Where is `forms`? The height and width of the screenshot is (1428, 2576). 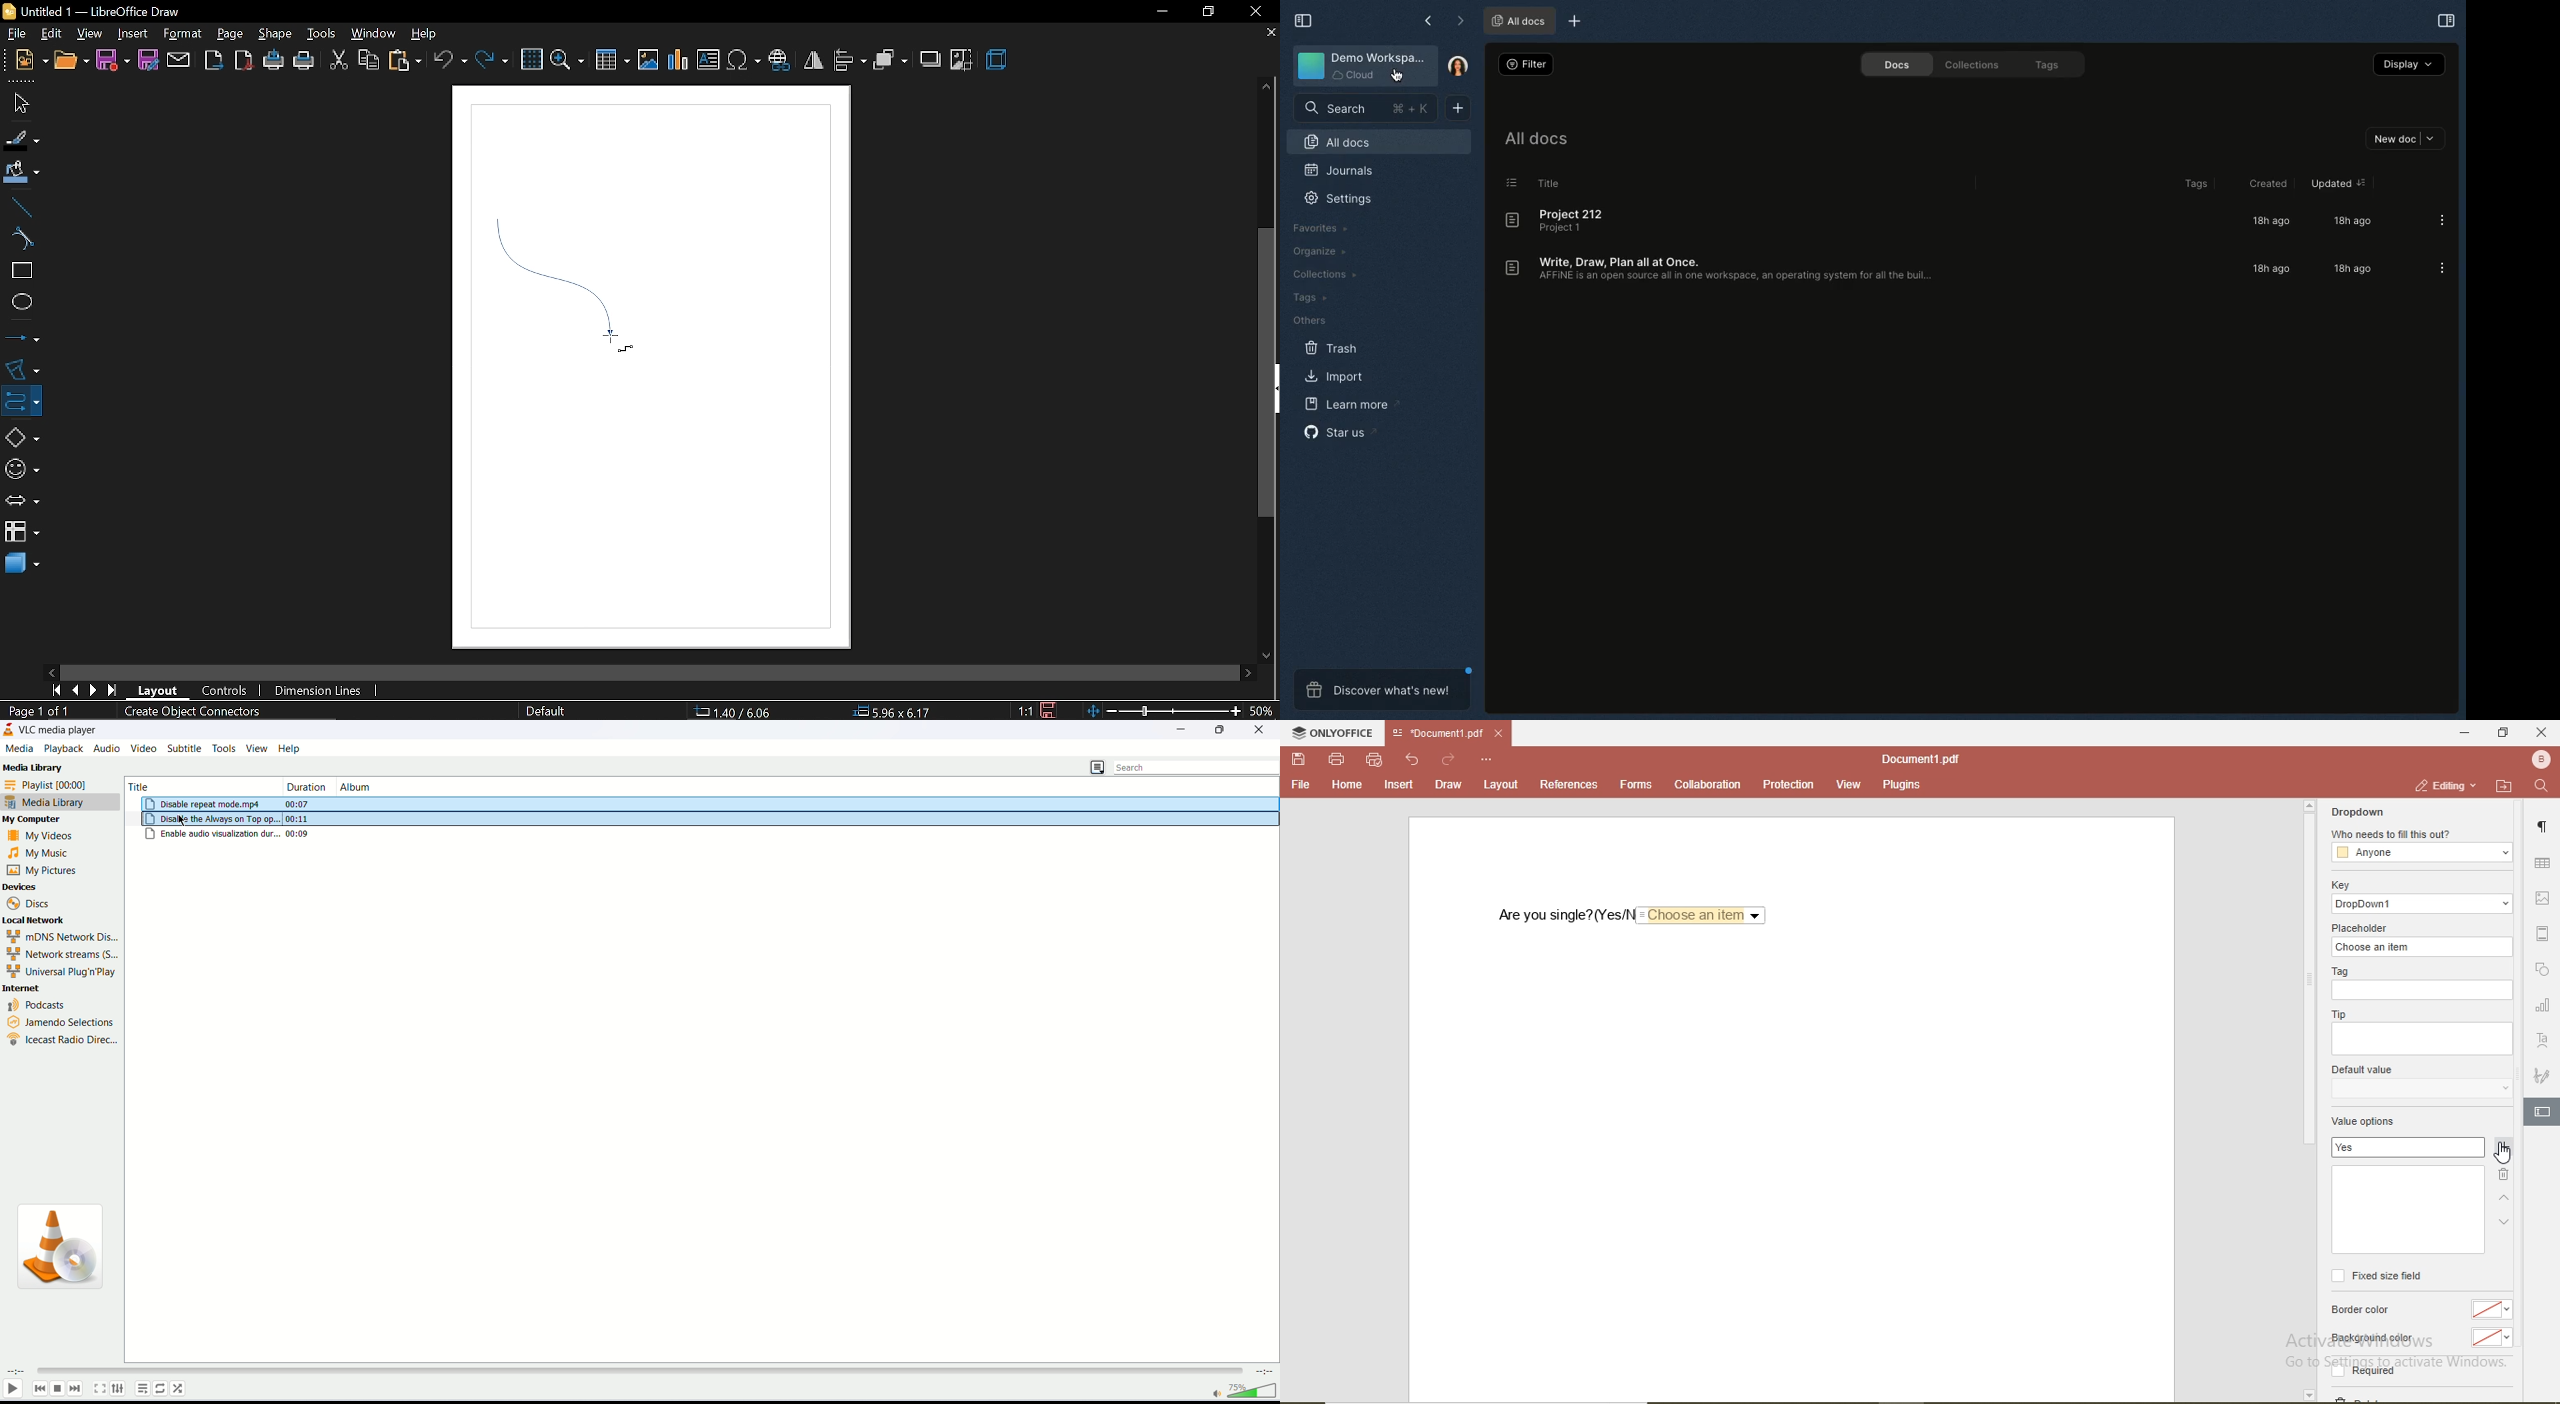 forms is located at coordinates (1635, 785).